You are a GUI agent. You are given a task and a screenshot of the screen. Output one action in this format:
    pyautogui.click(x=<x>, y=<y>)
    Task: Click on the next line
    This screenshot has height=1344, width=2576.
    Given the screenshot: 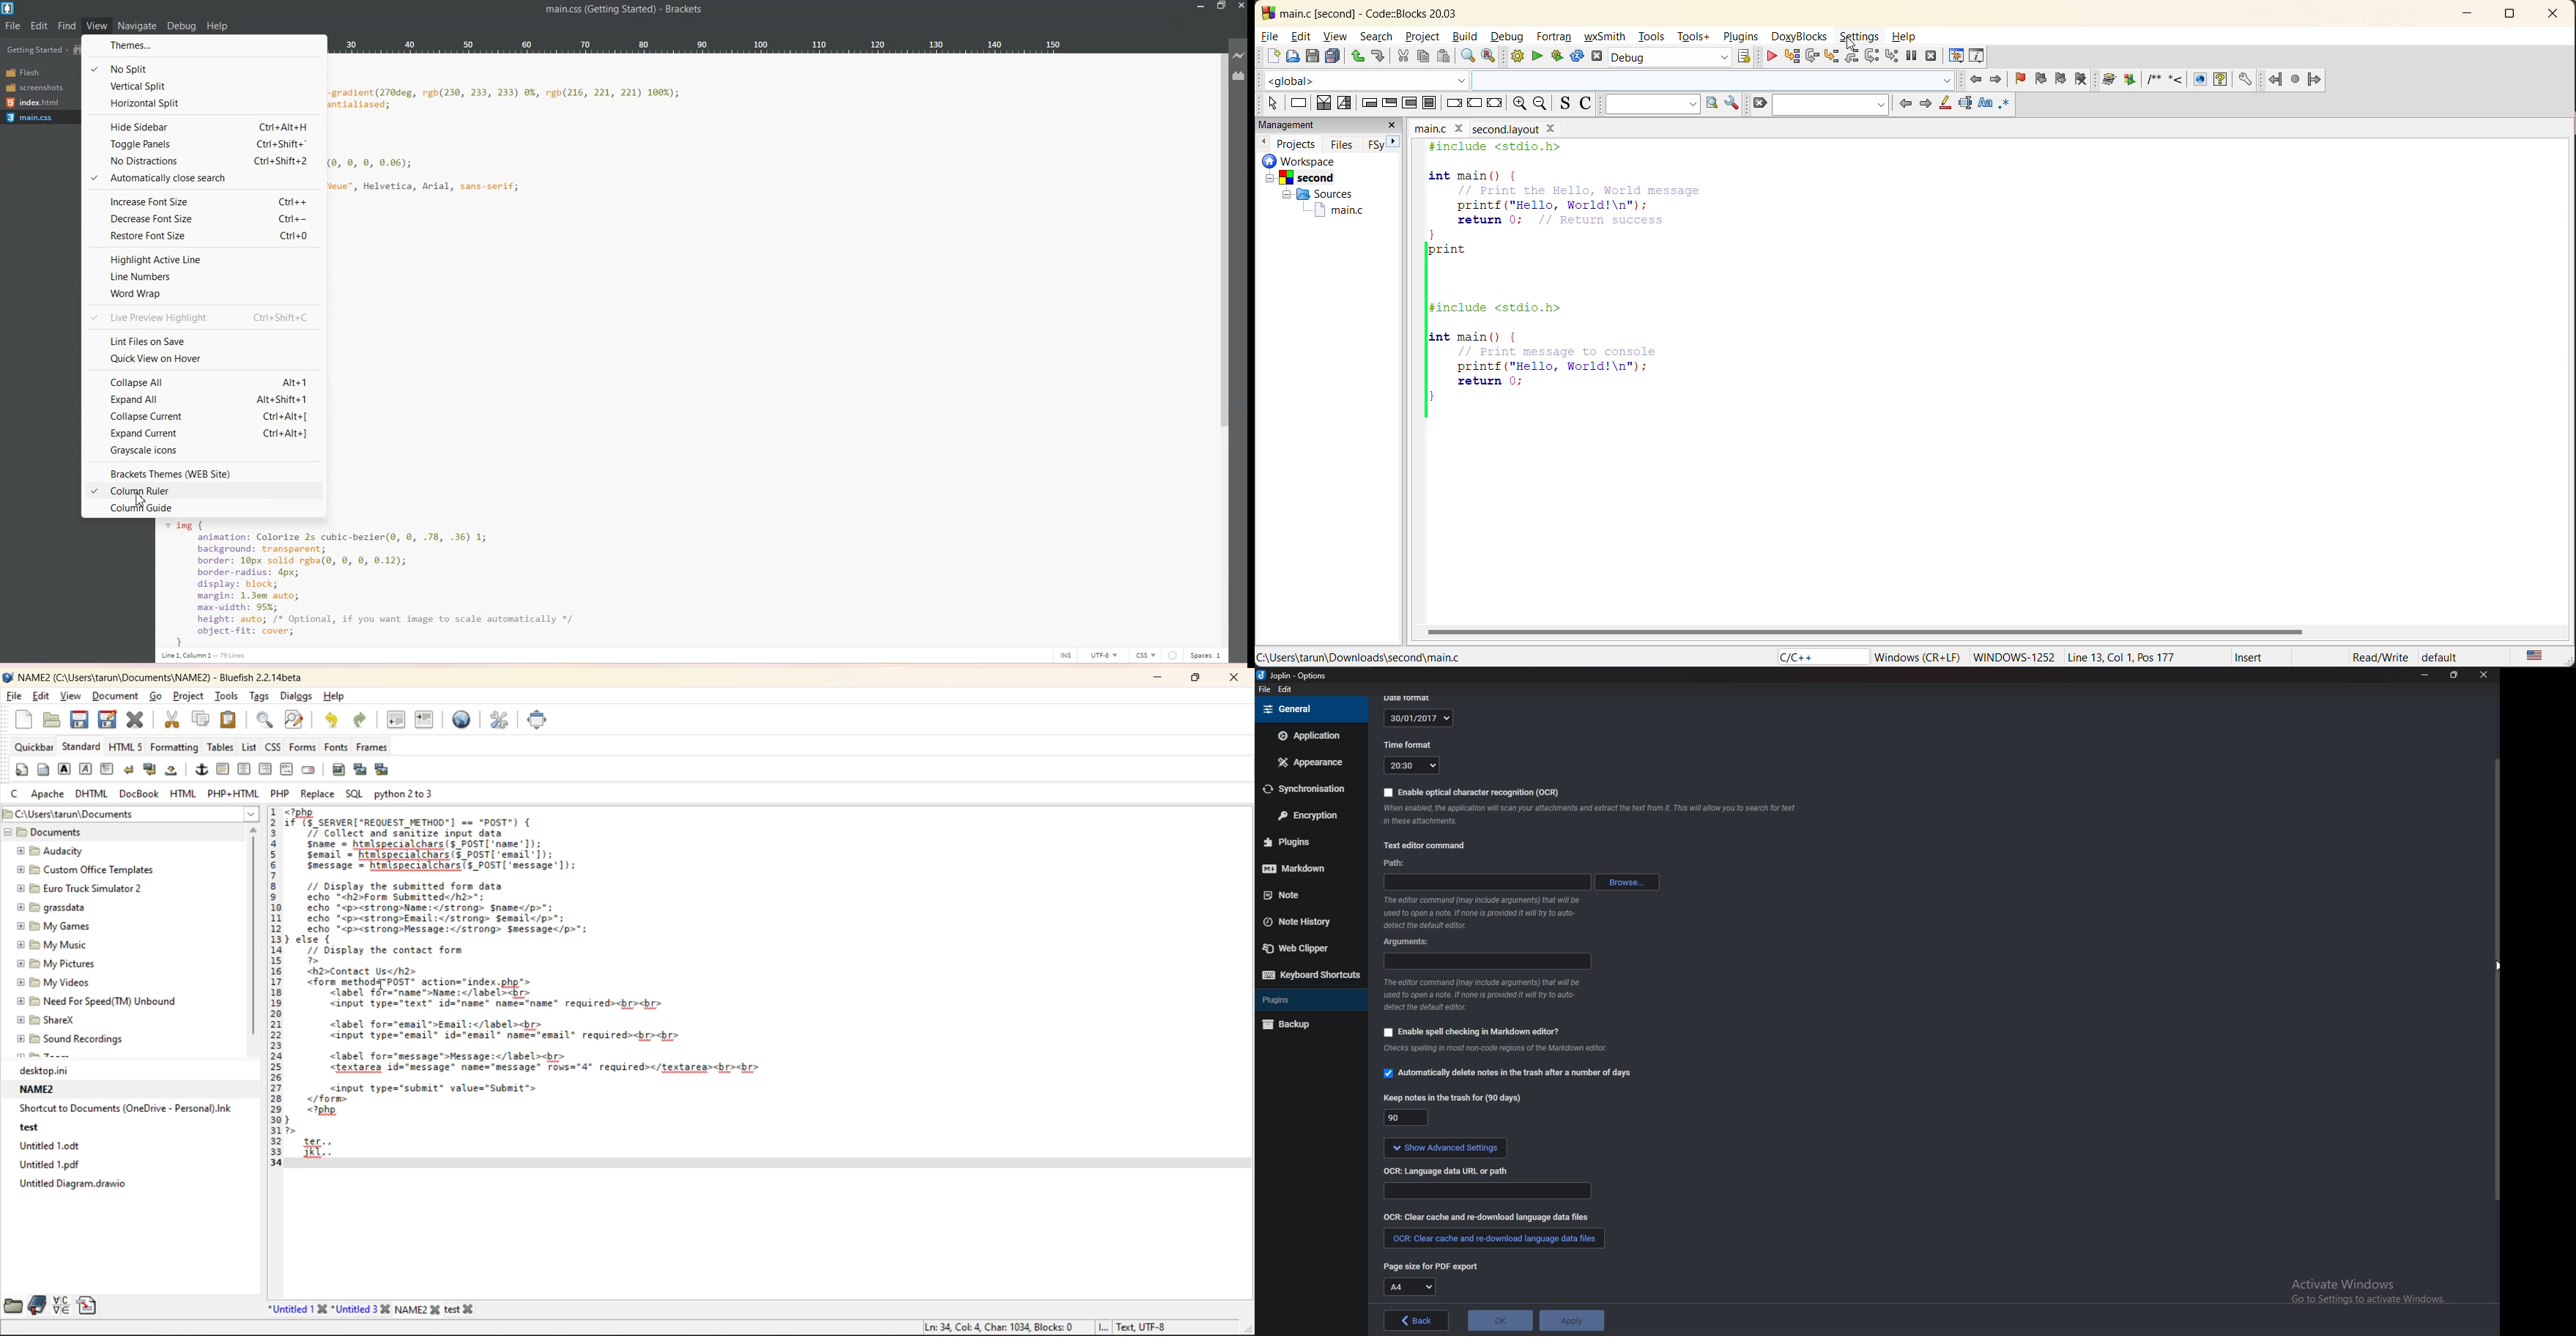 What is the action you would take?
    pyautogui.click(x=1811, y=56)
    